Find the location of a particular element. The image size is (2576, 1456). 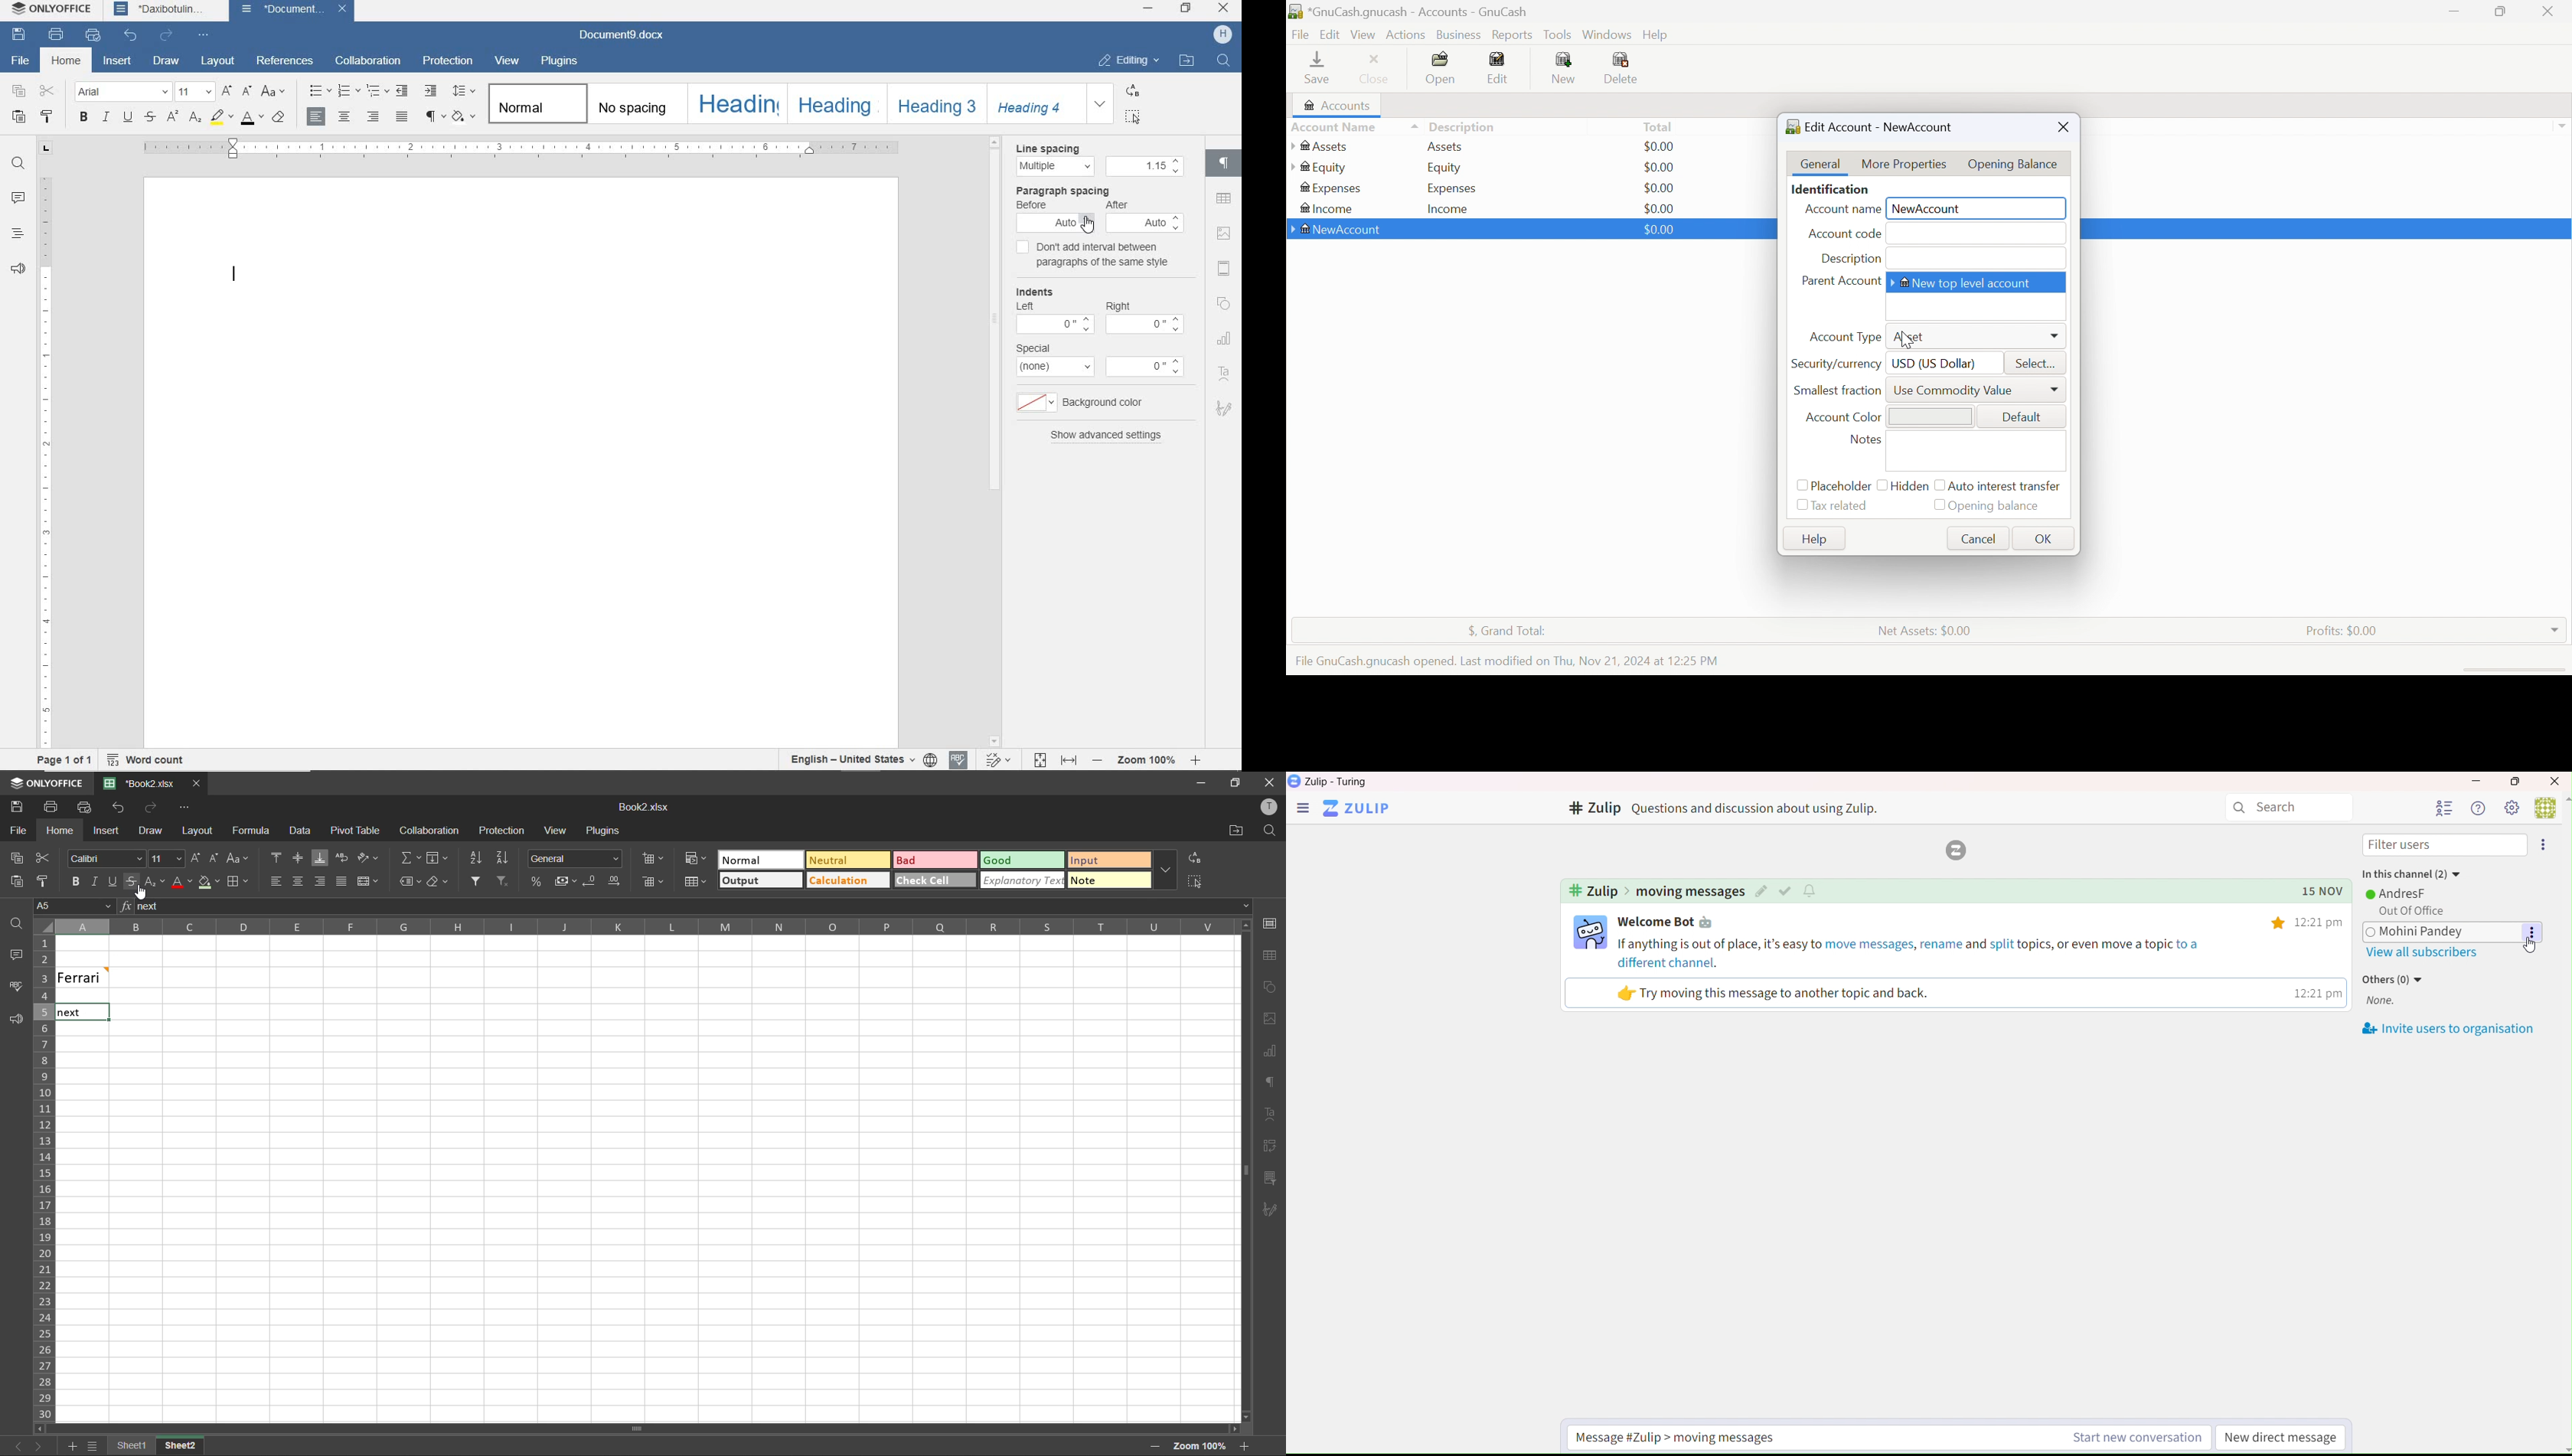

mark is located at coordinates (1787, 891).